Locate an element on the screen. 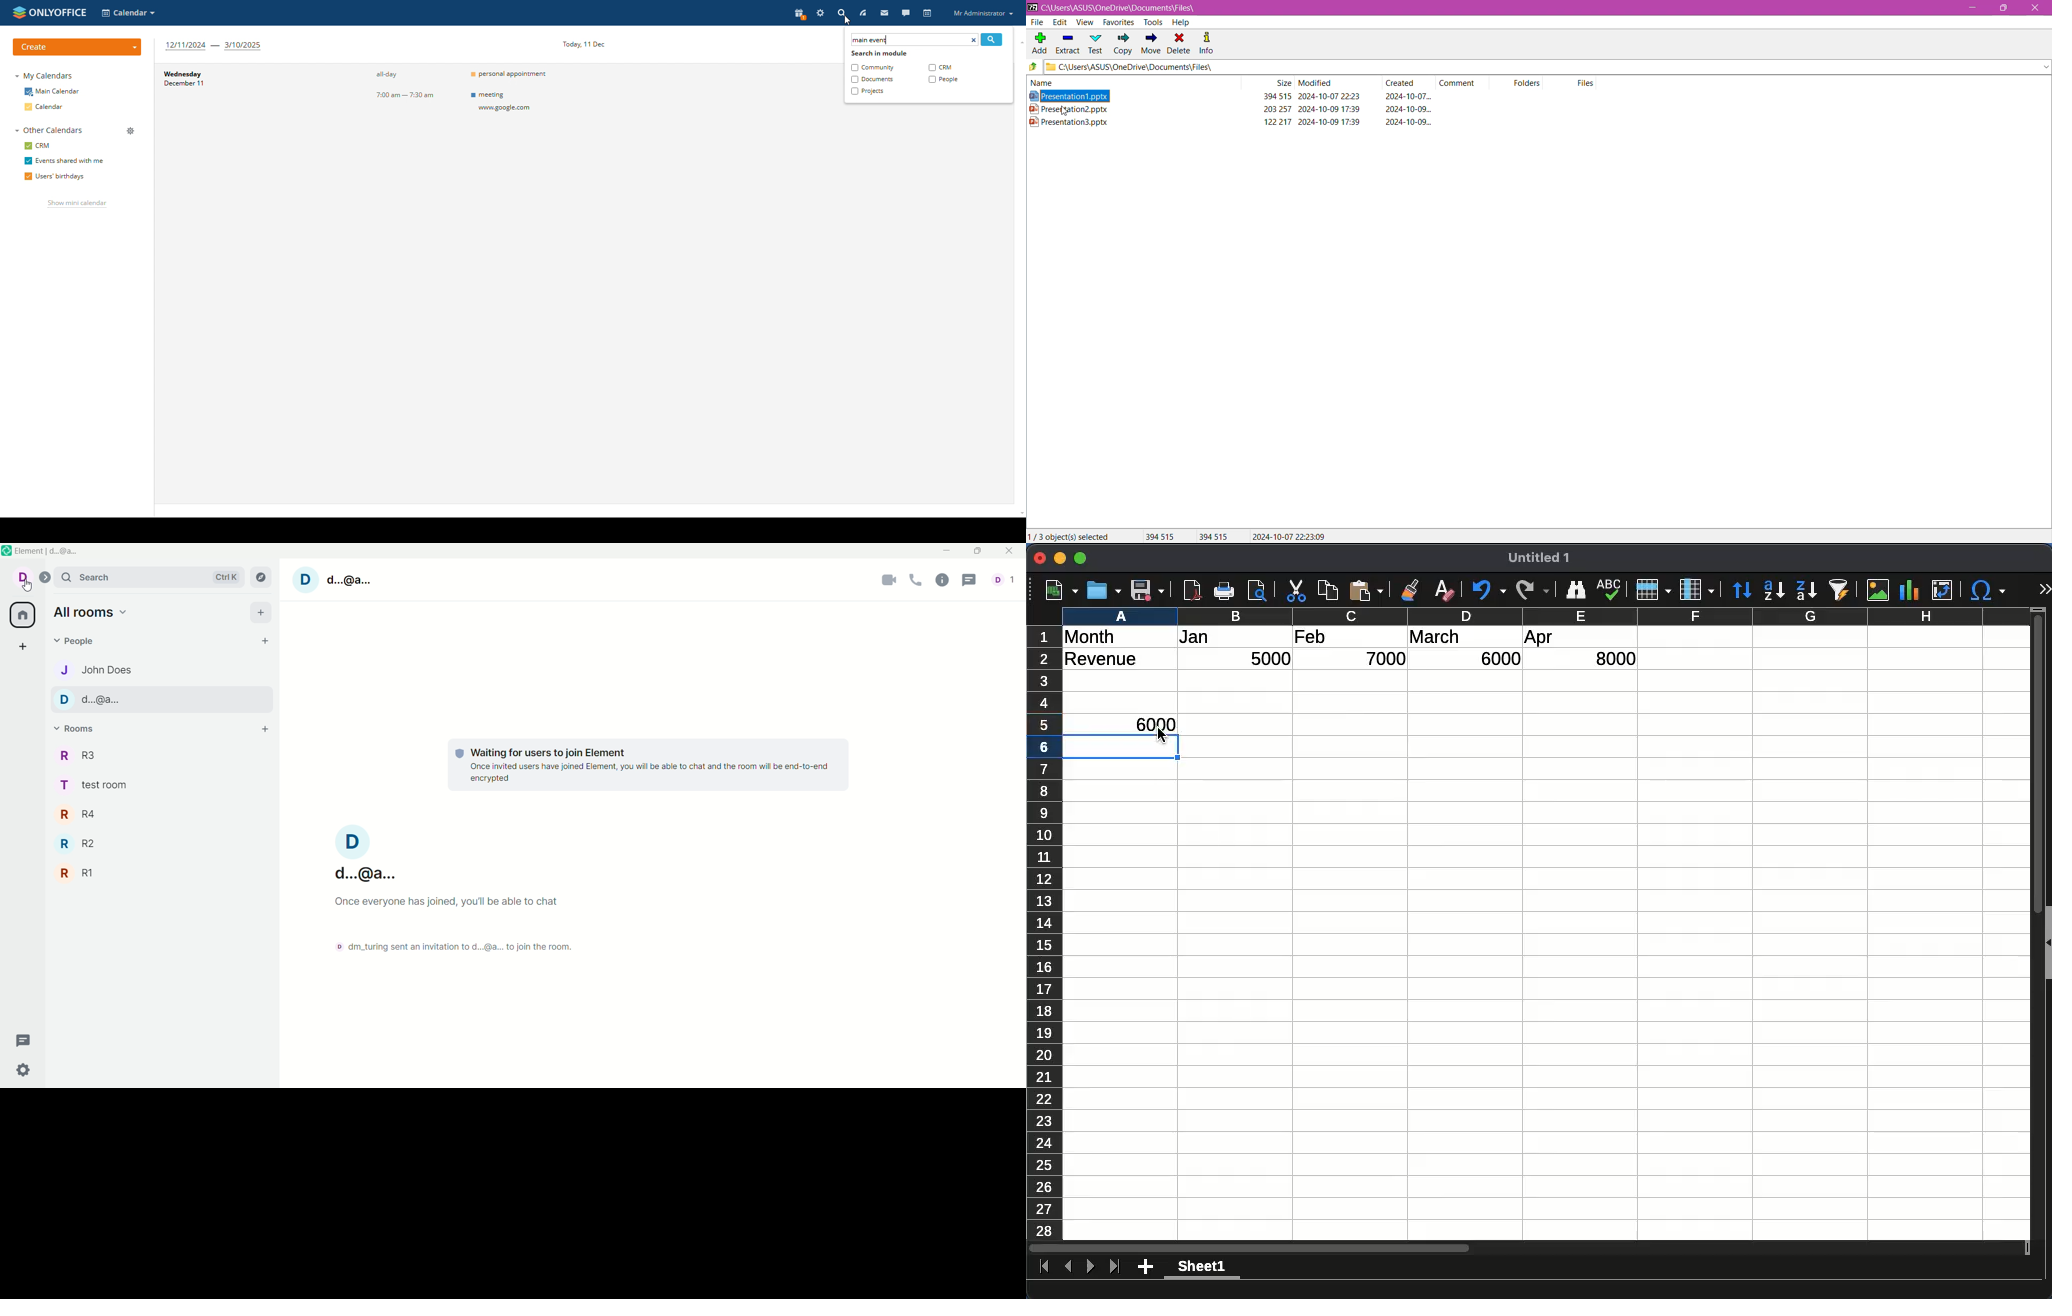  create a space is located at coordinates (26, 647).